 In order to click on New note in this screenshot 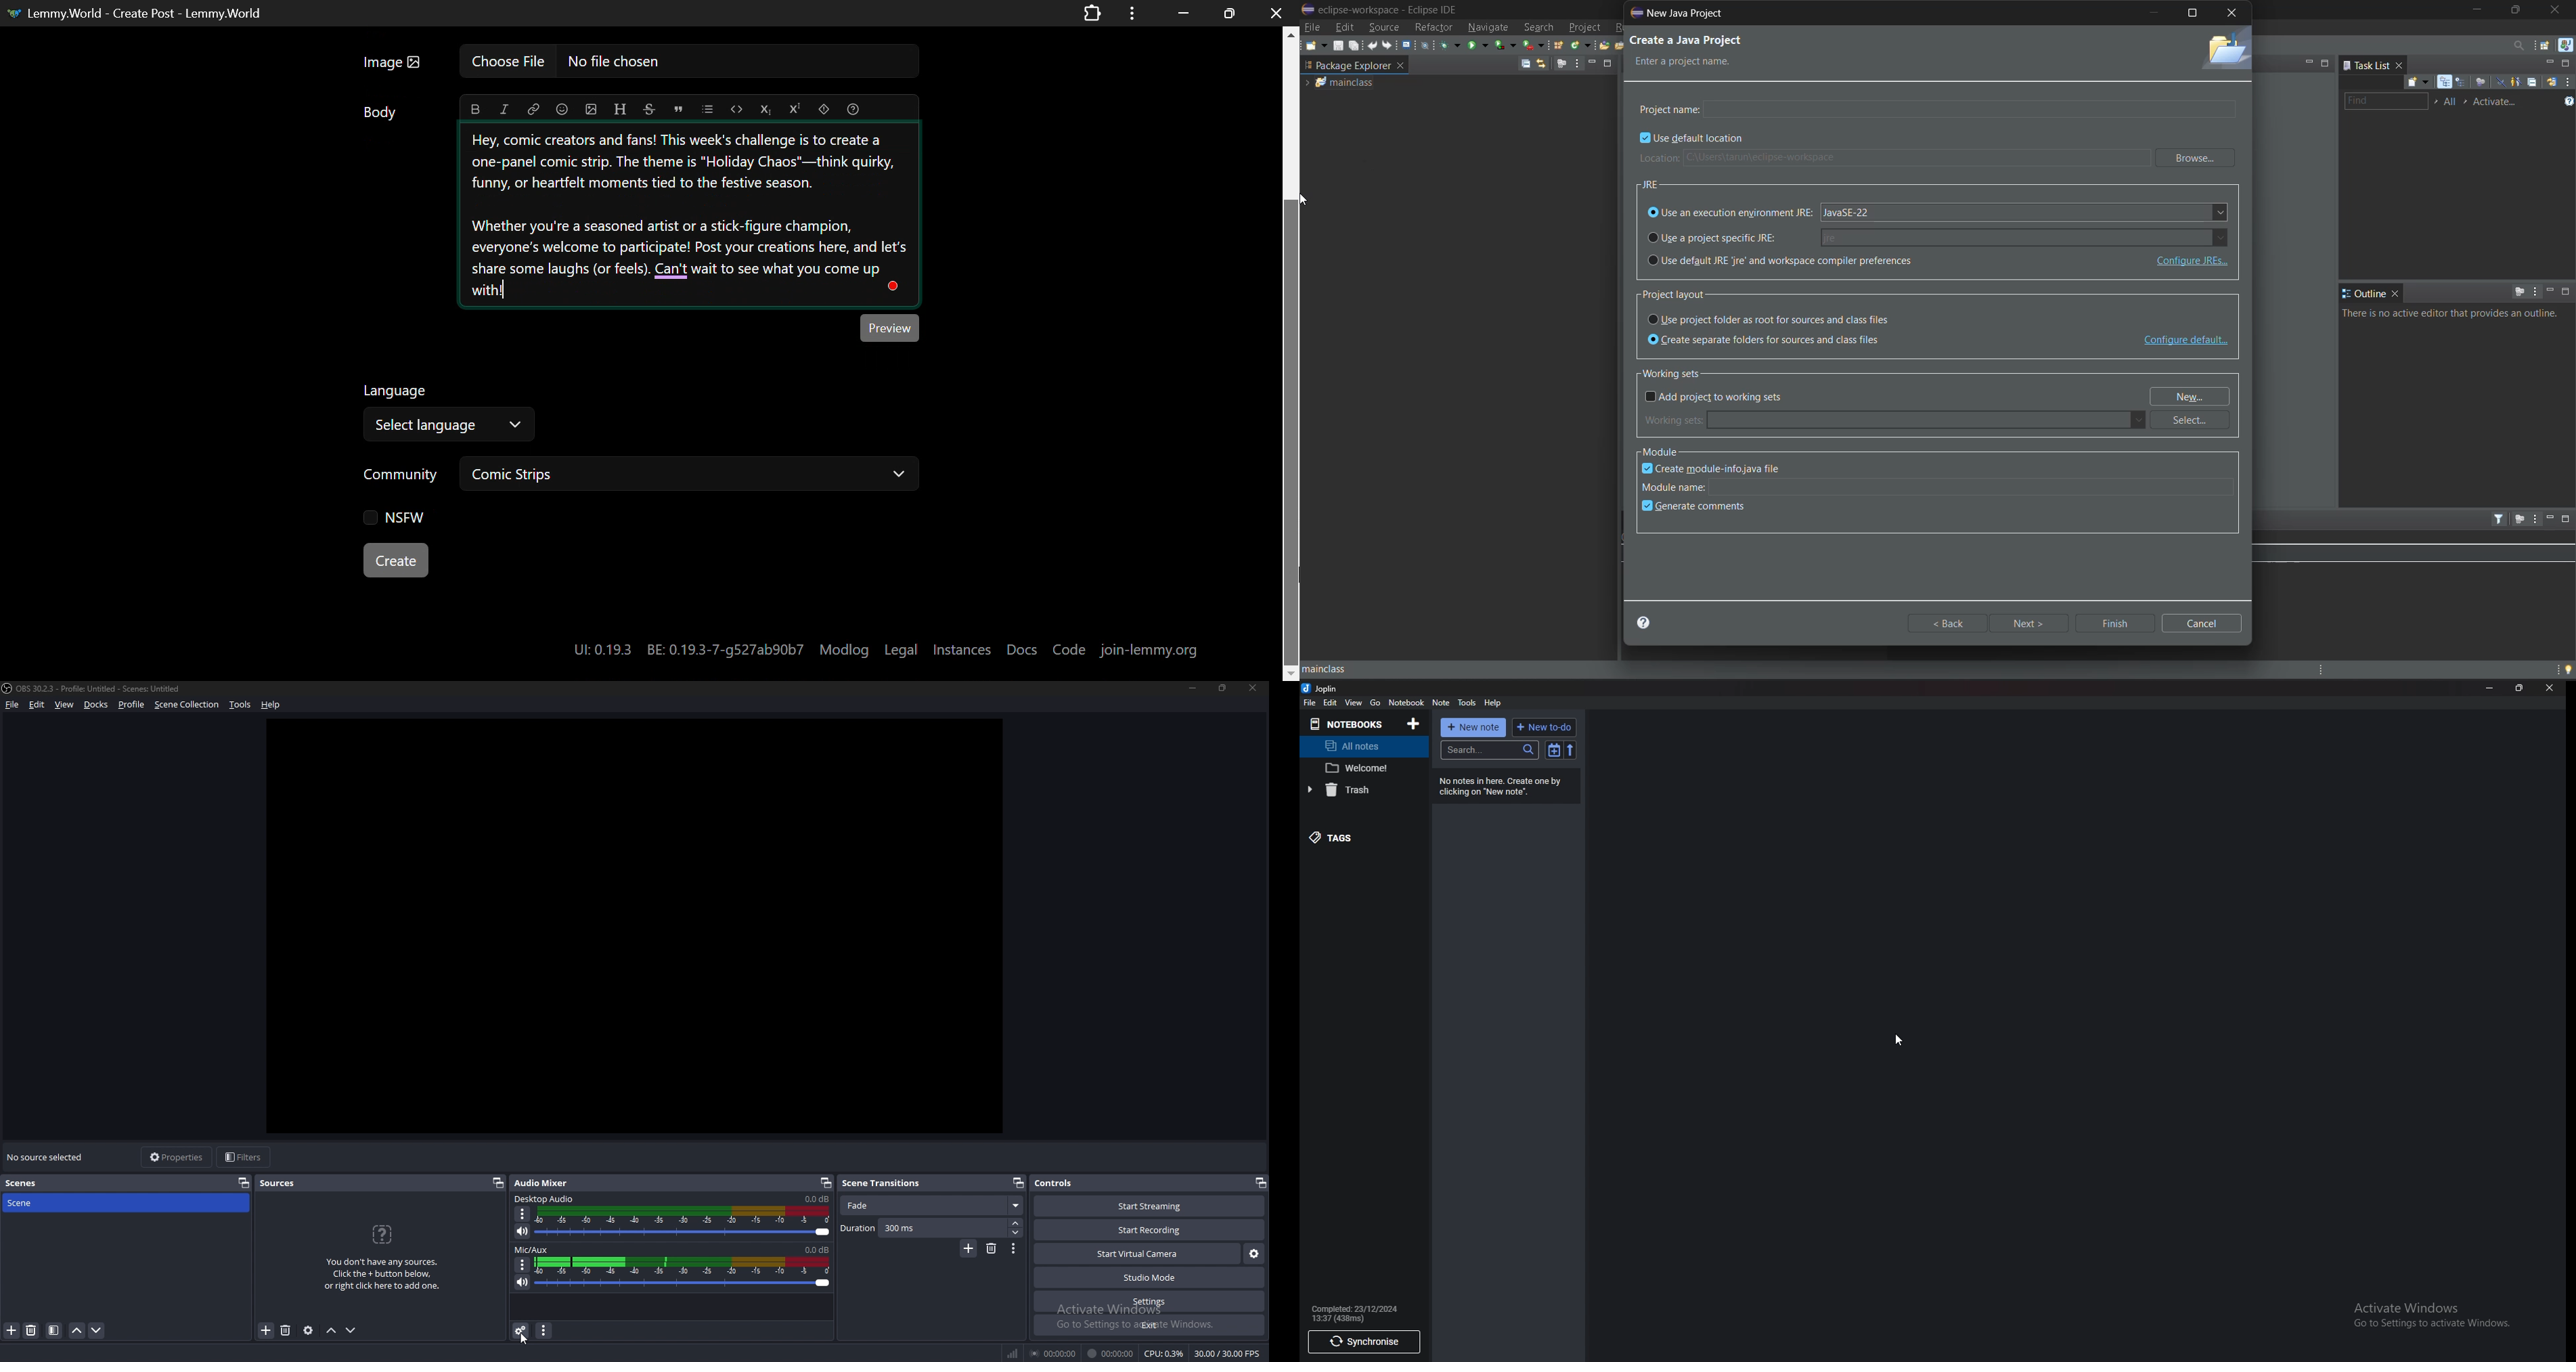, I will do `click(1472, 728)`.